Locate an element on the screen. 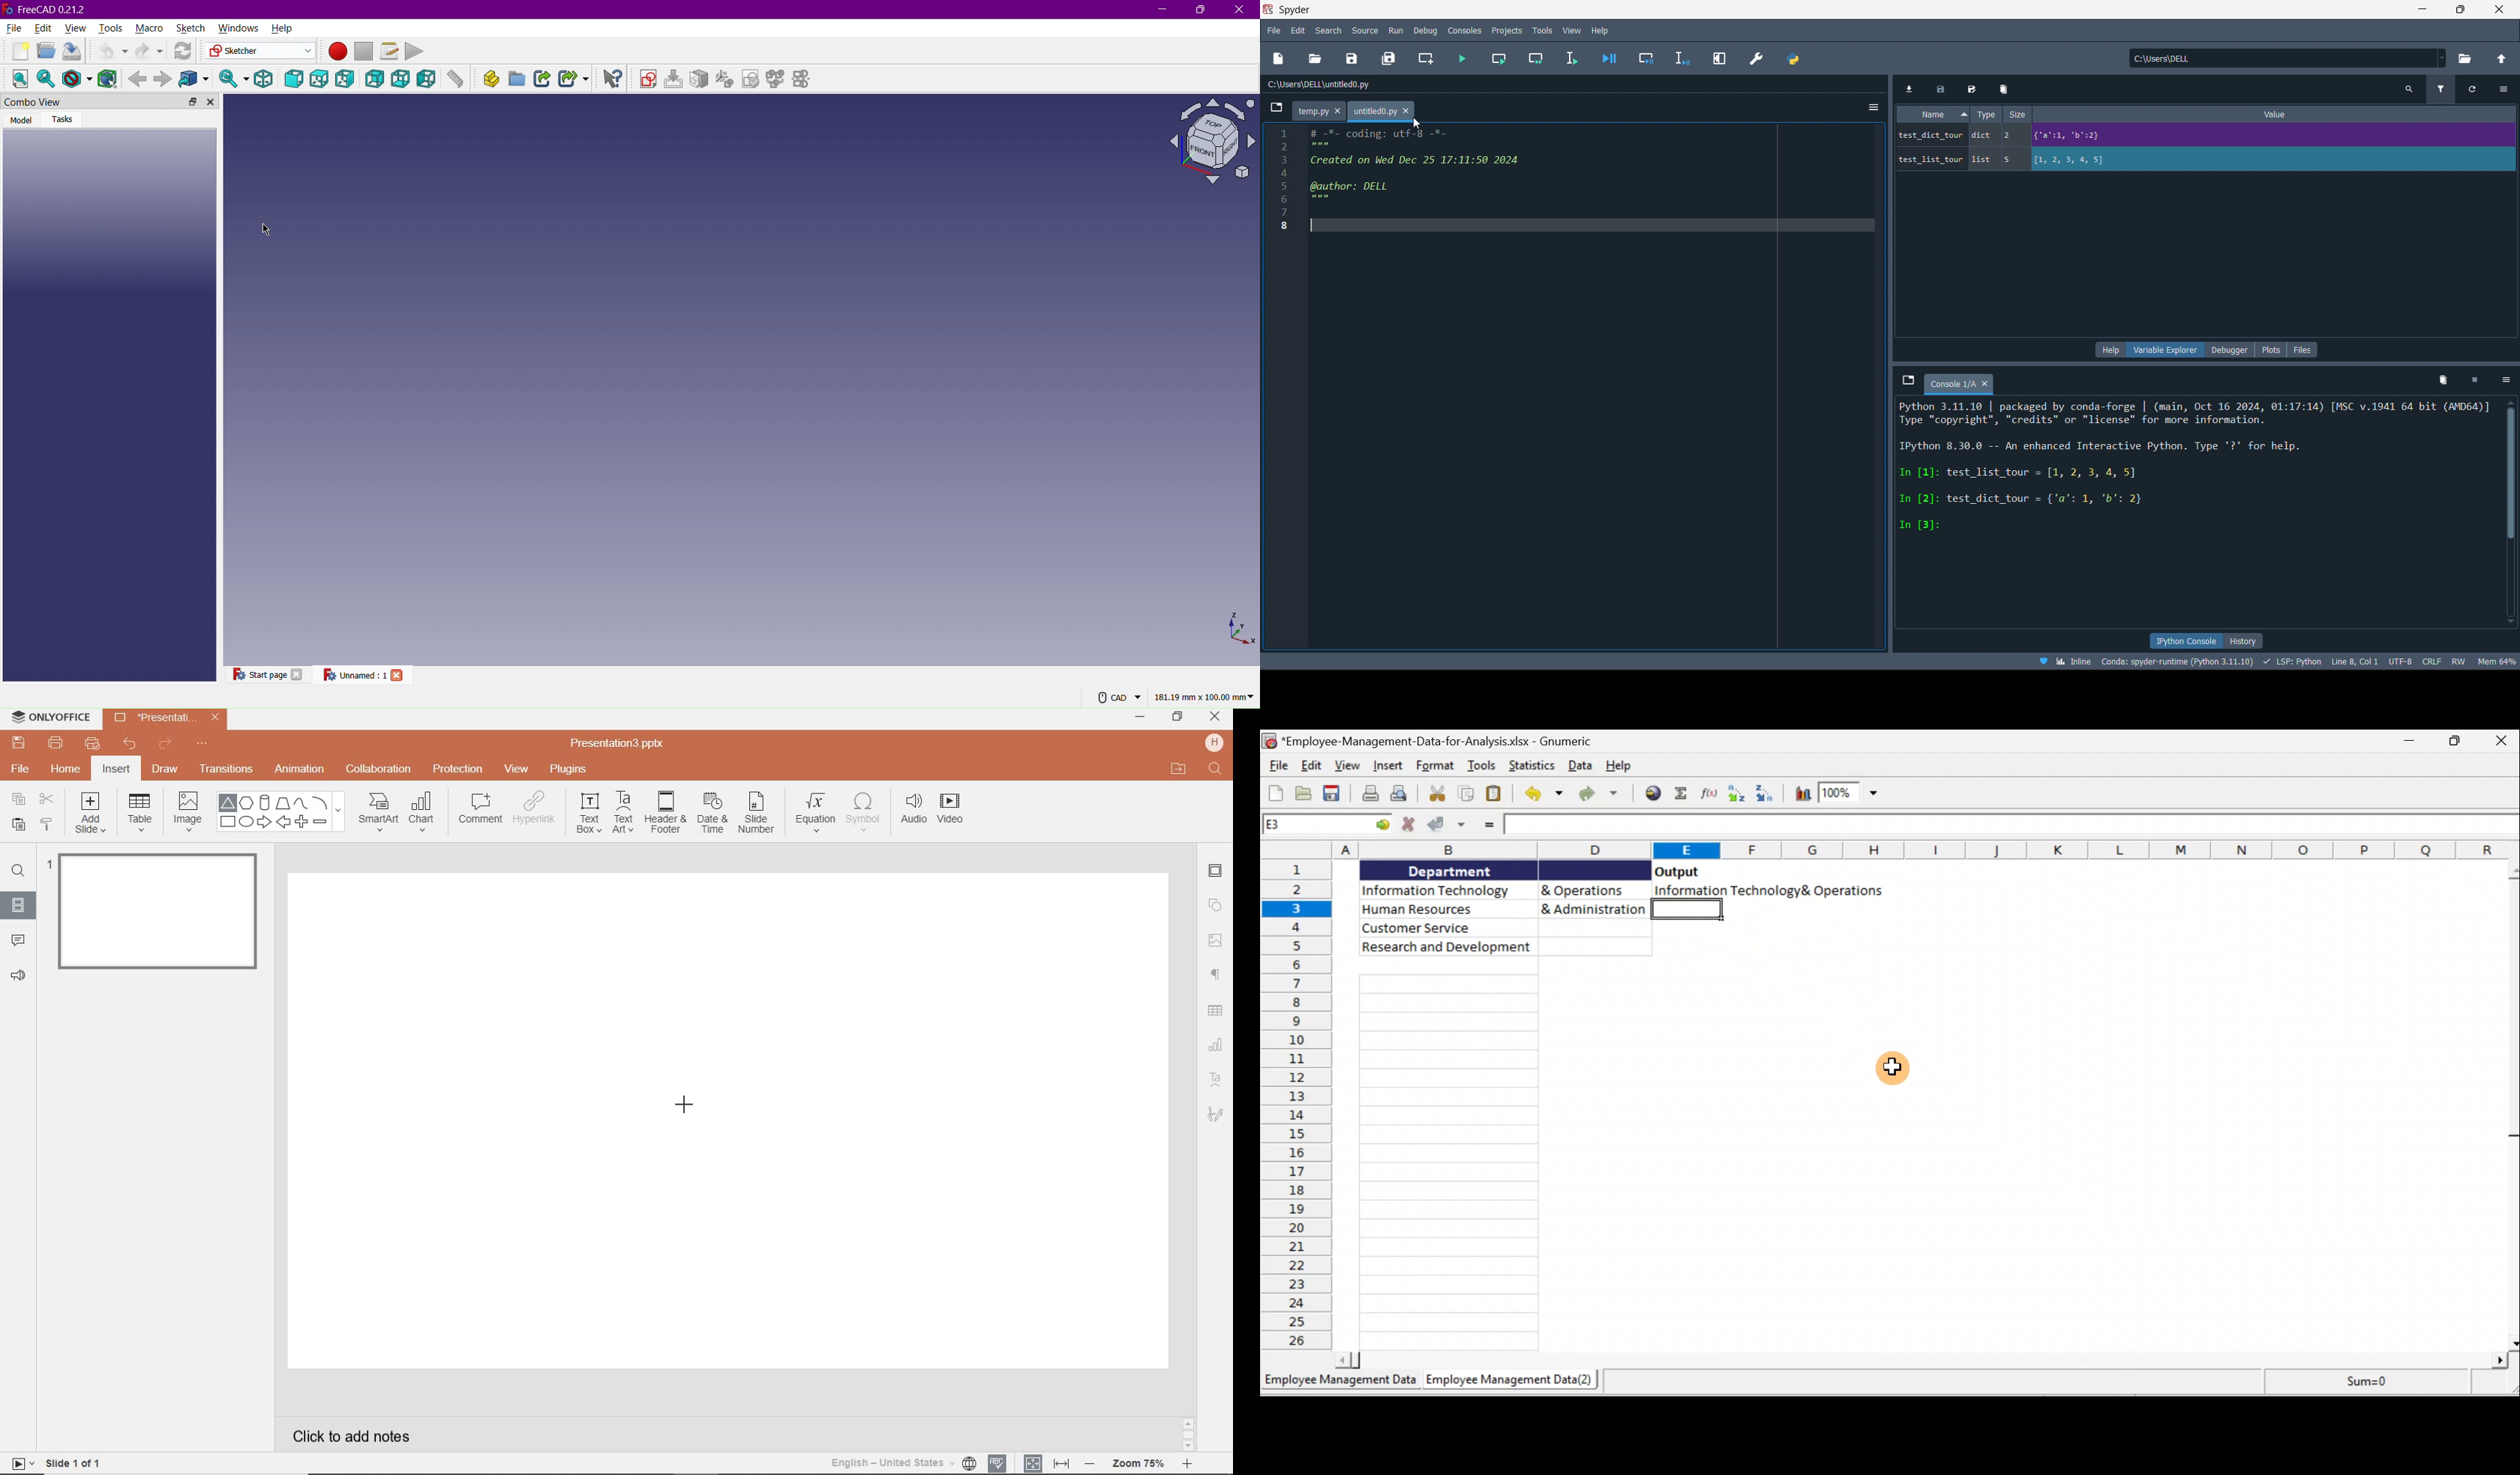  Go to linked objects is located at coordinates (194, 77).